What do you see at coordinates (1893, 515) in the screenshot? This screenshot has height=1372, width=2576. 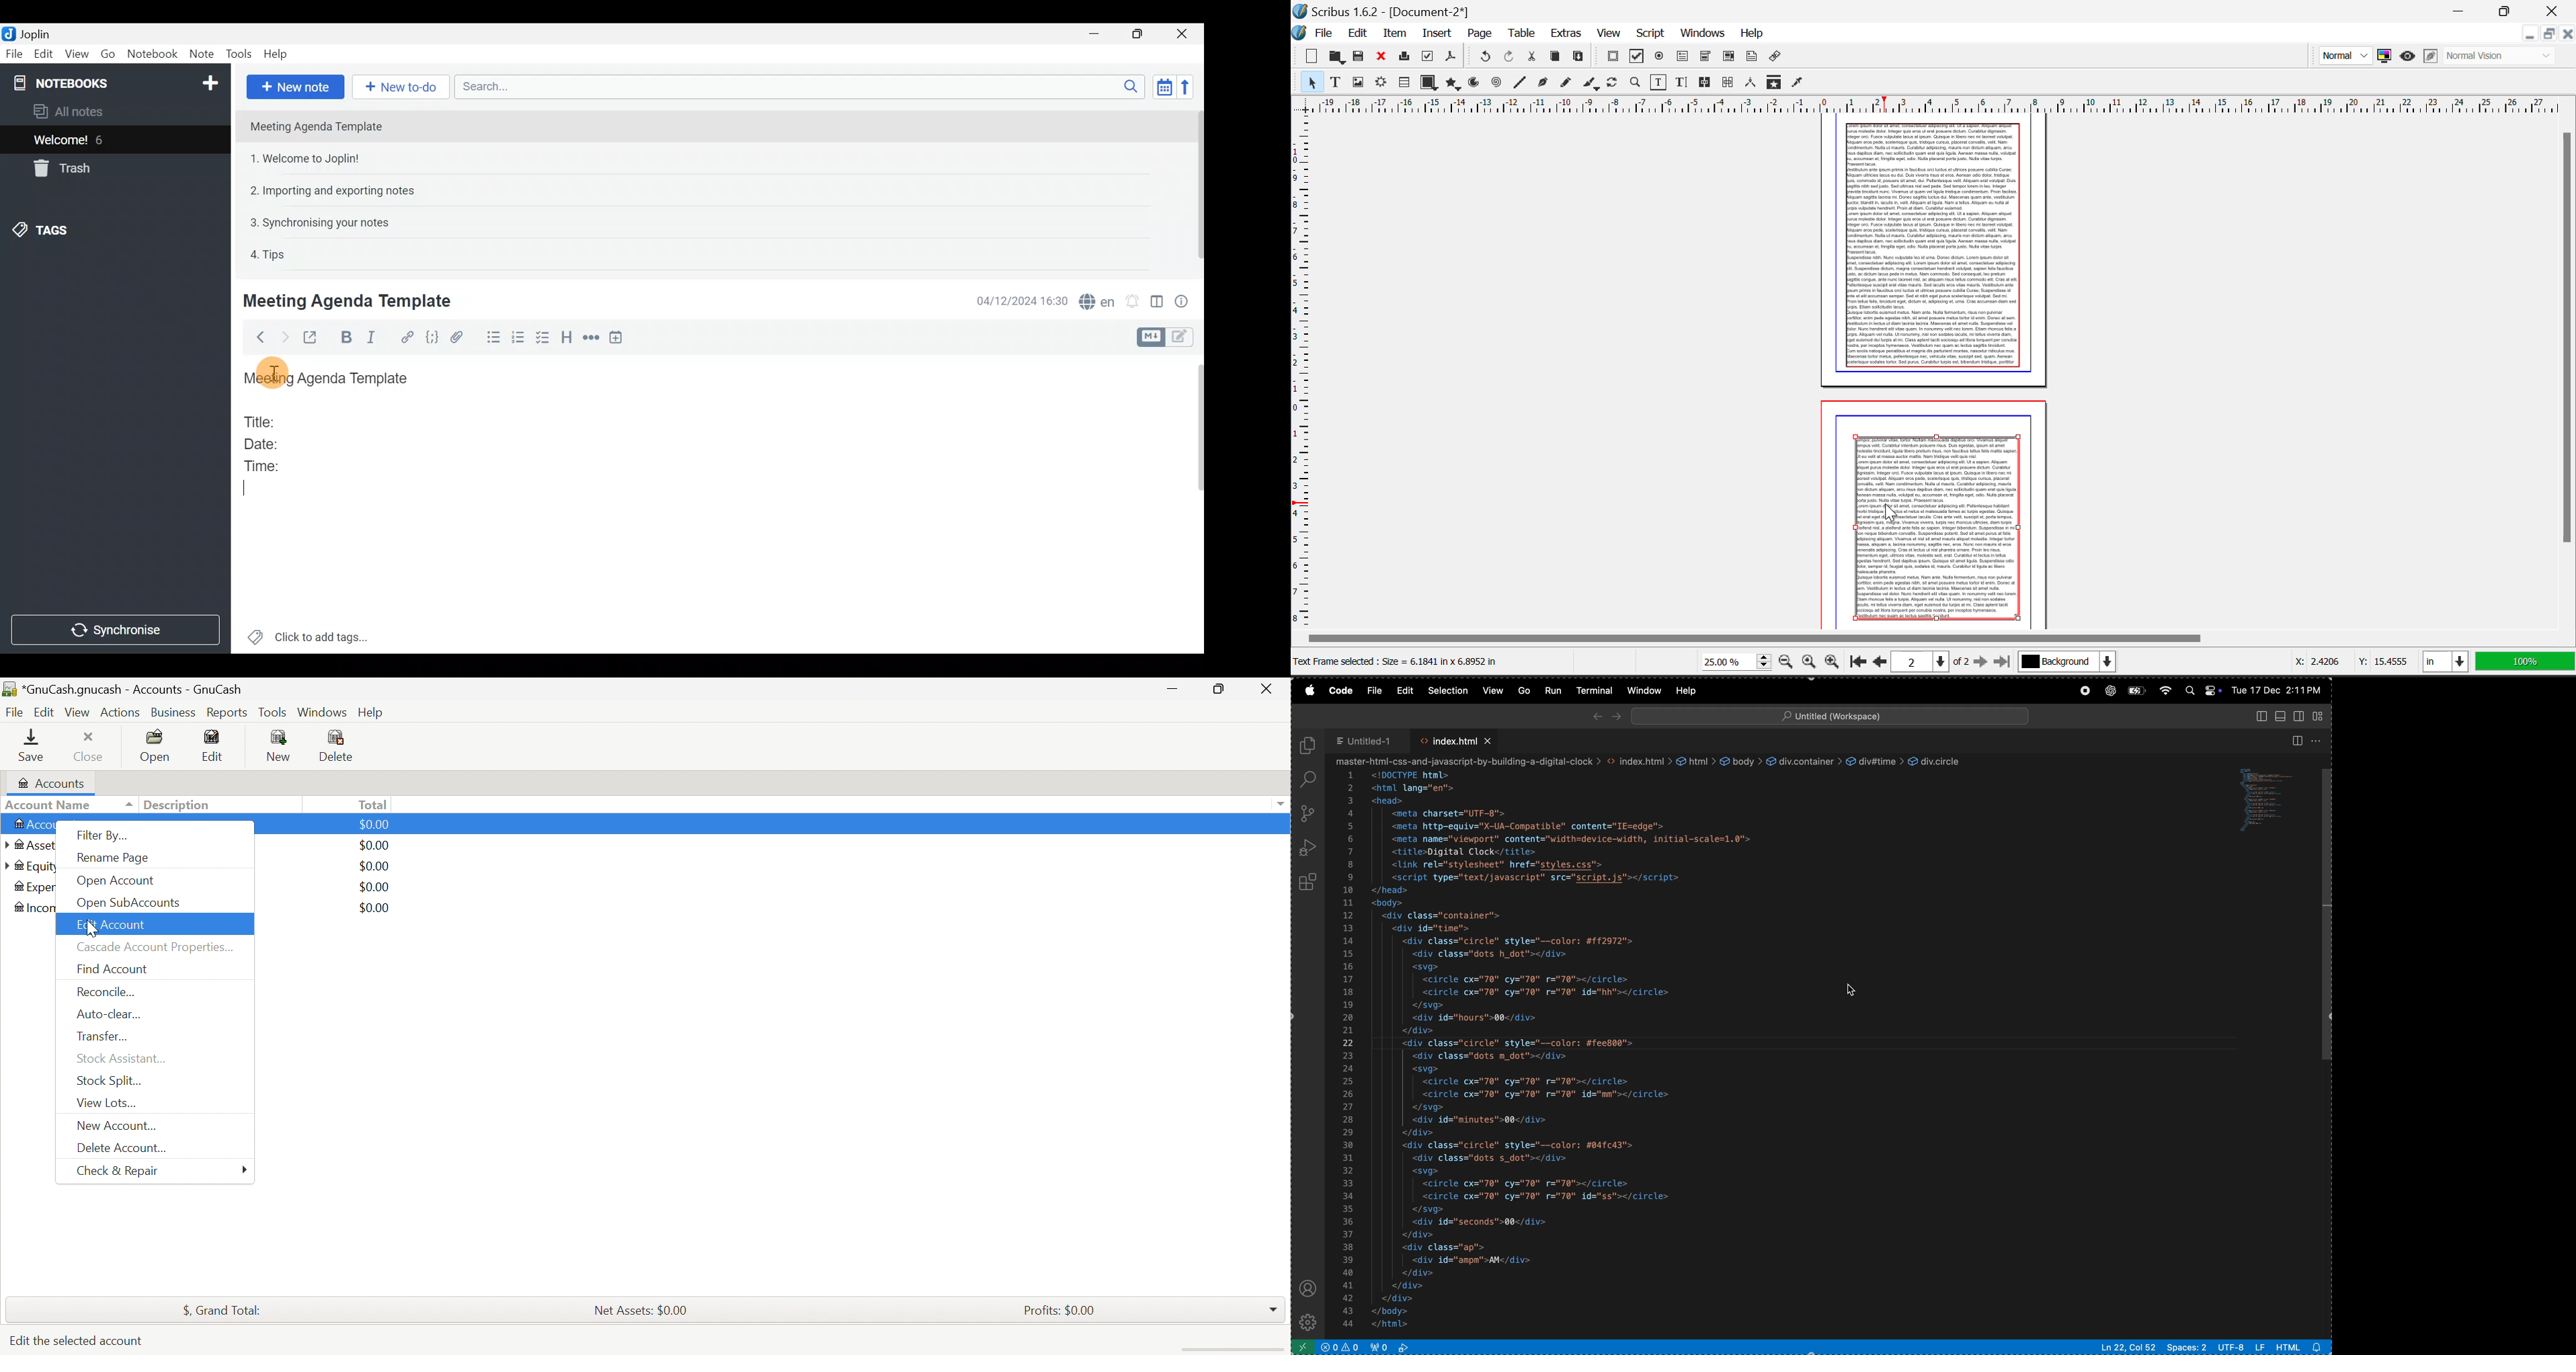 I see `Cursor Position AFTER_LAST_ACTION` at bounding box center [1893, 515].